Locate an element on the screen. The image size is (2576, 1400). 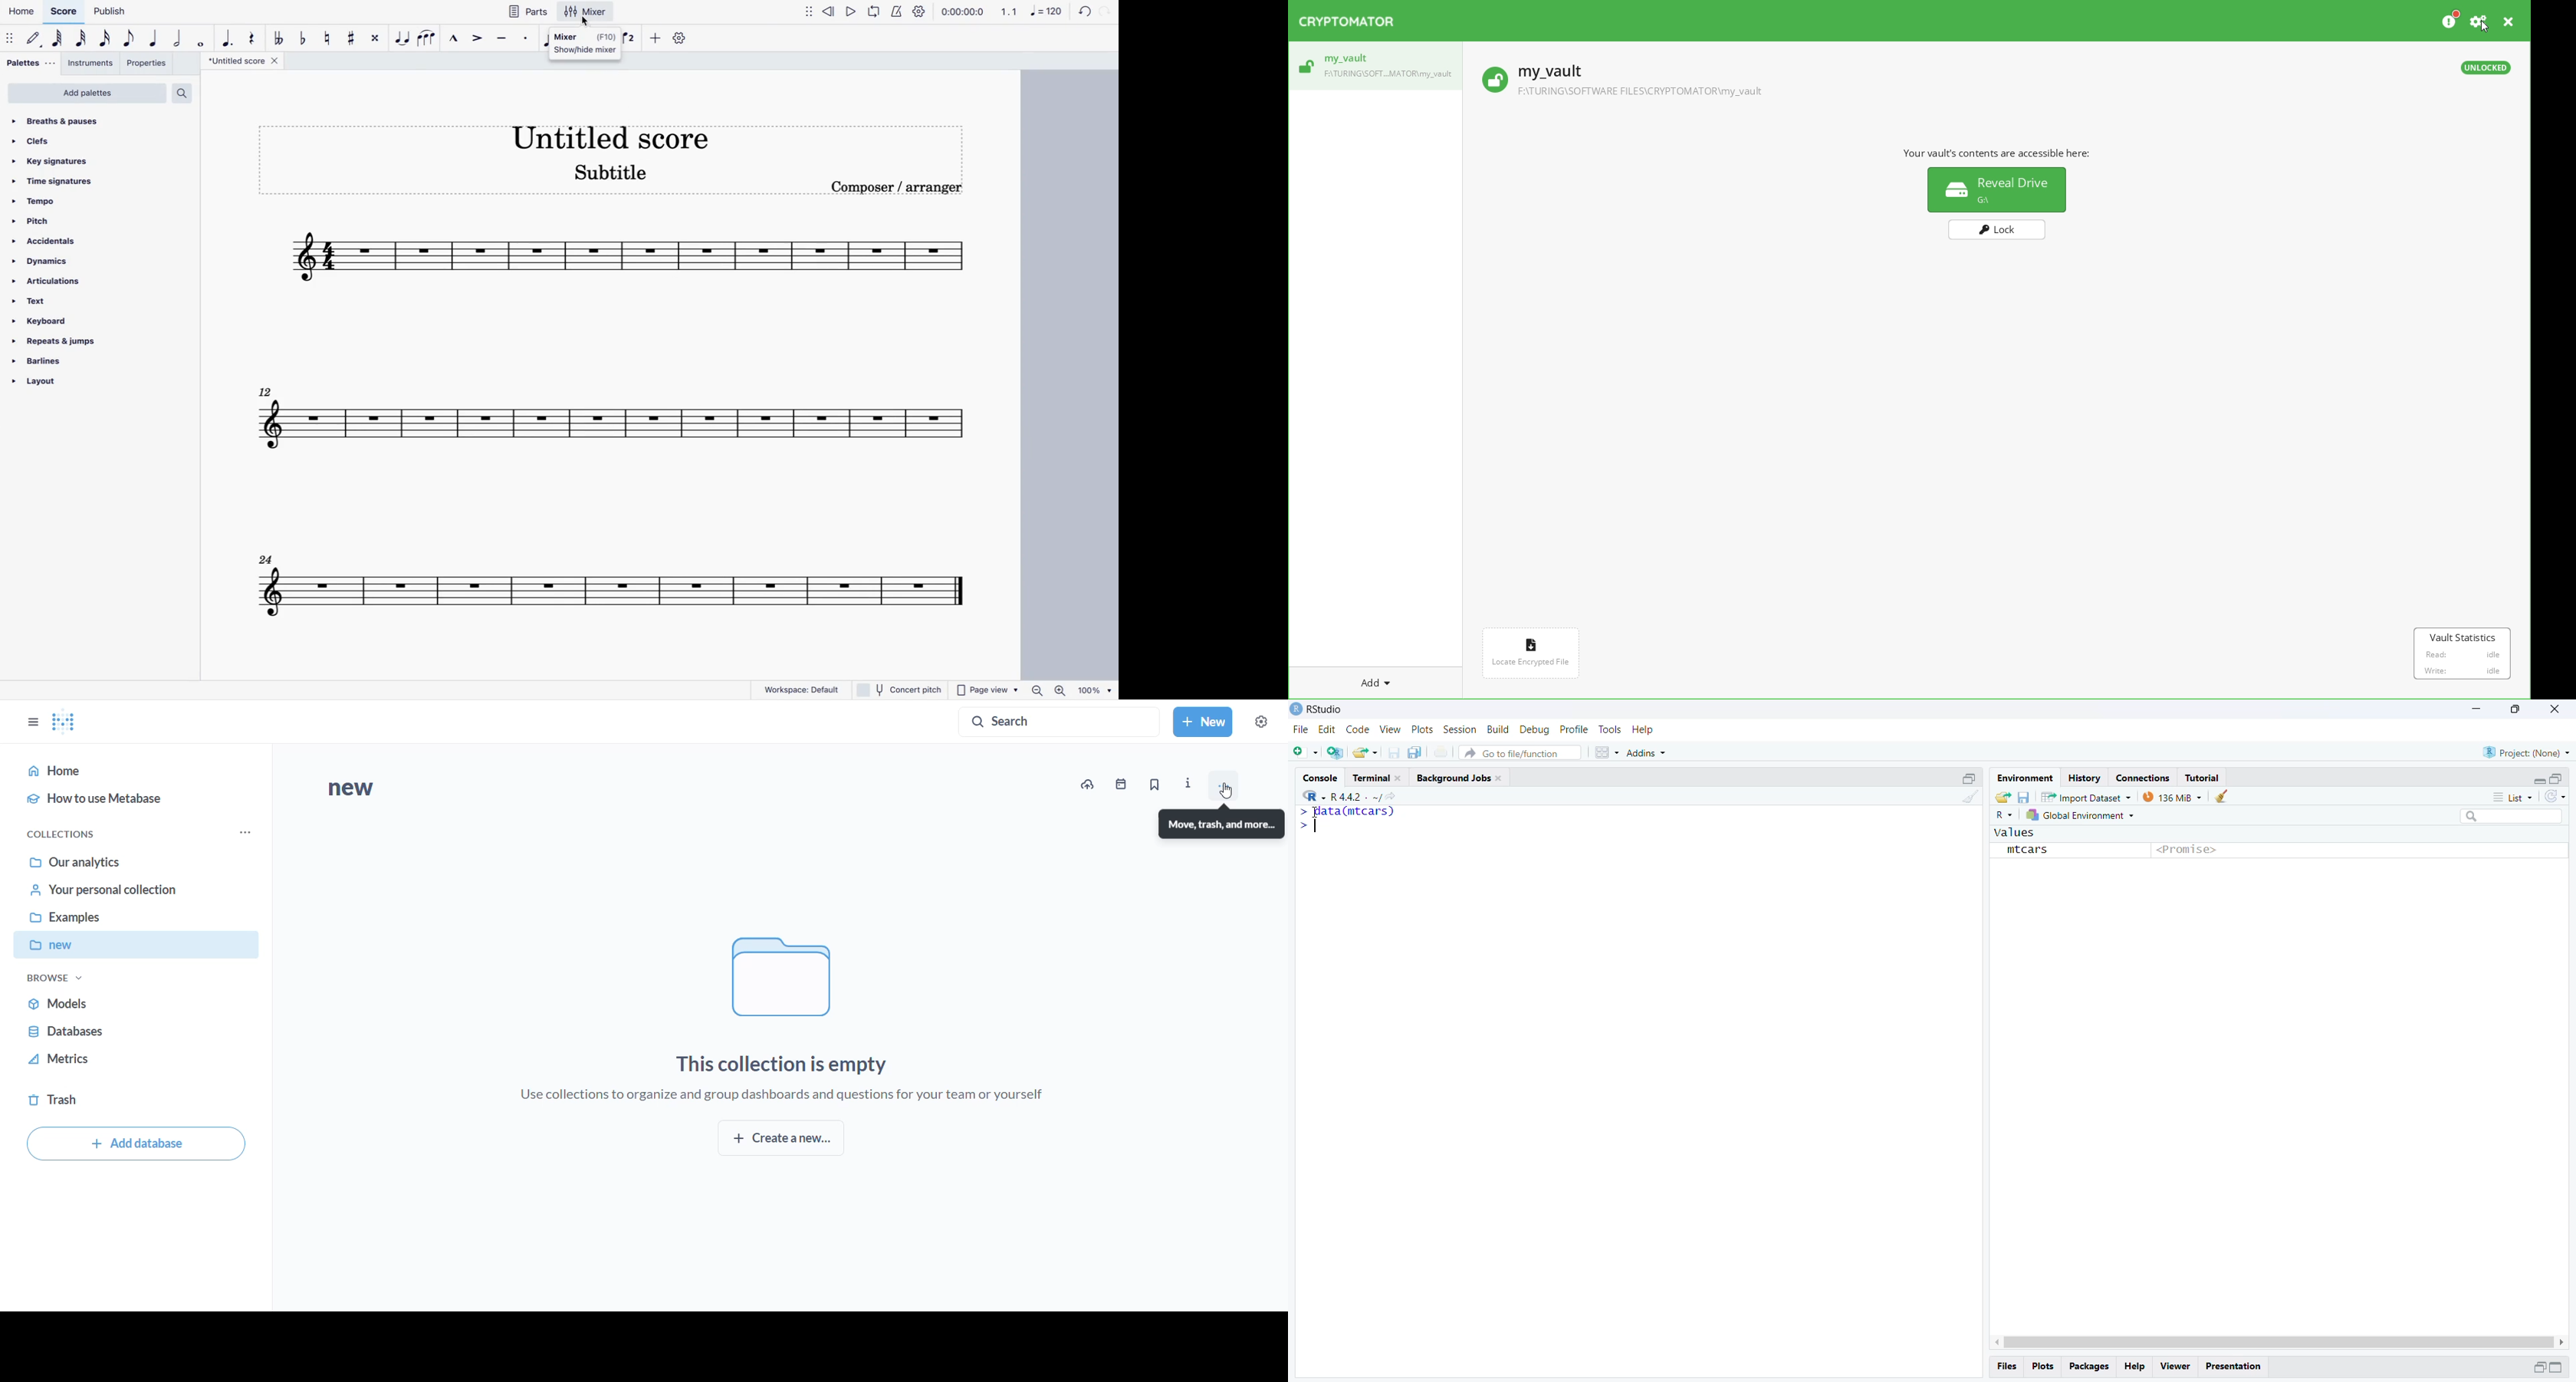
Files is located at coordinates (2009, 1366).